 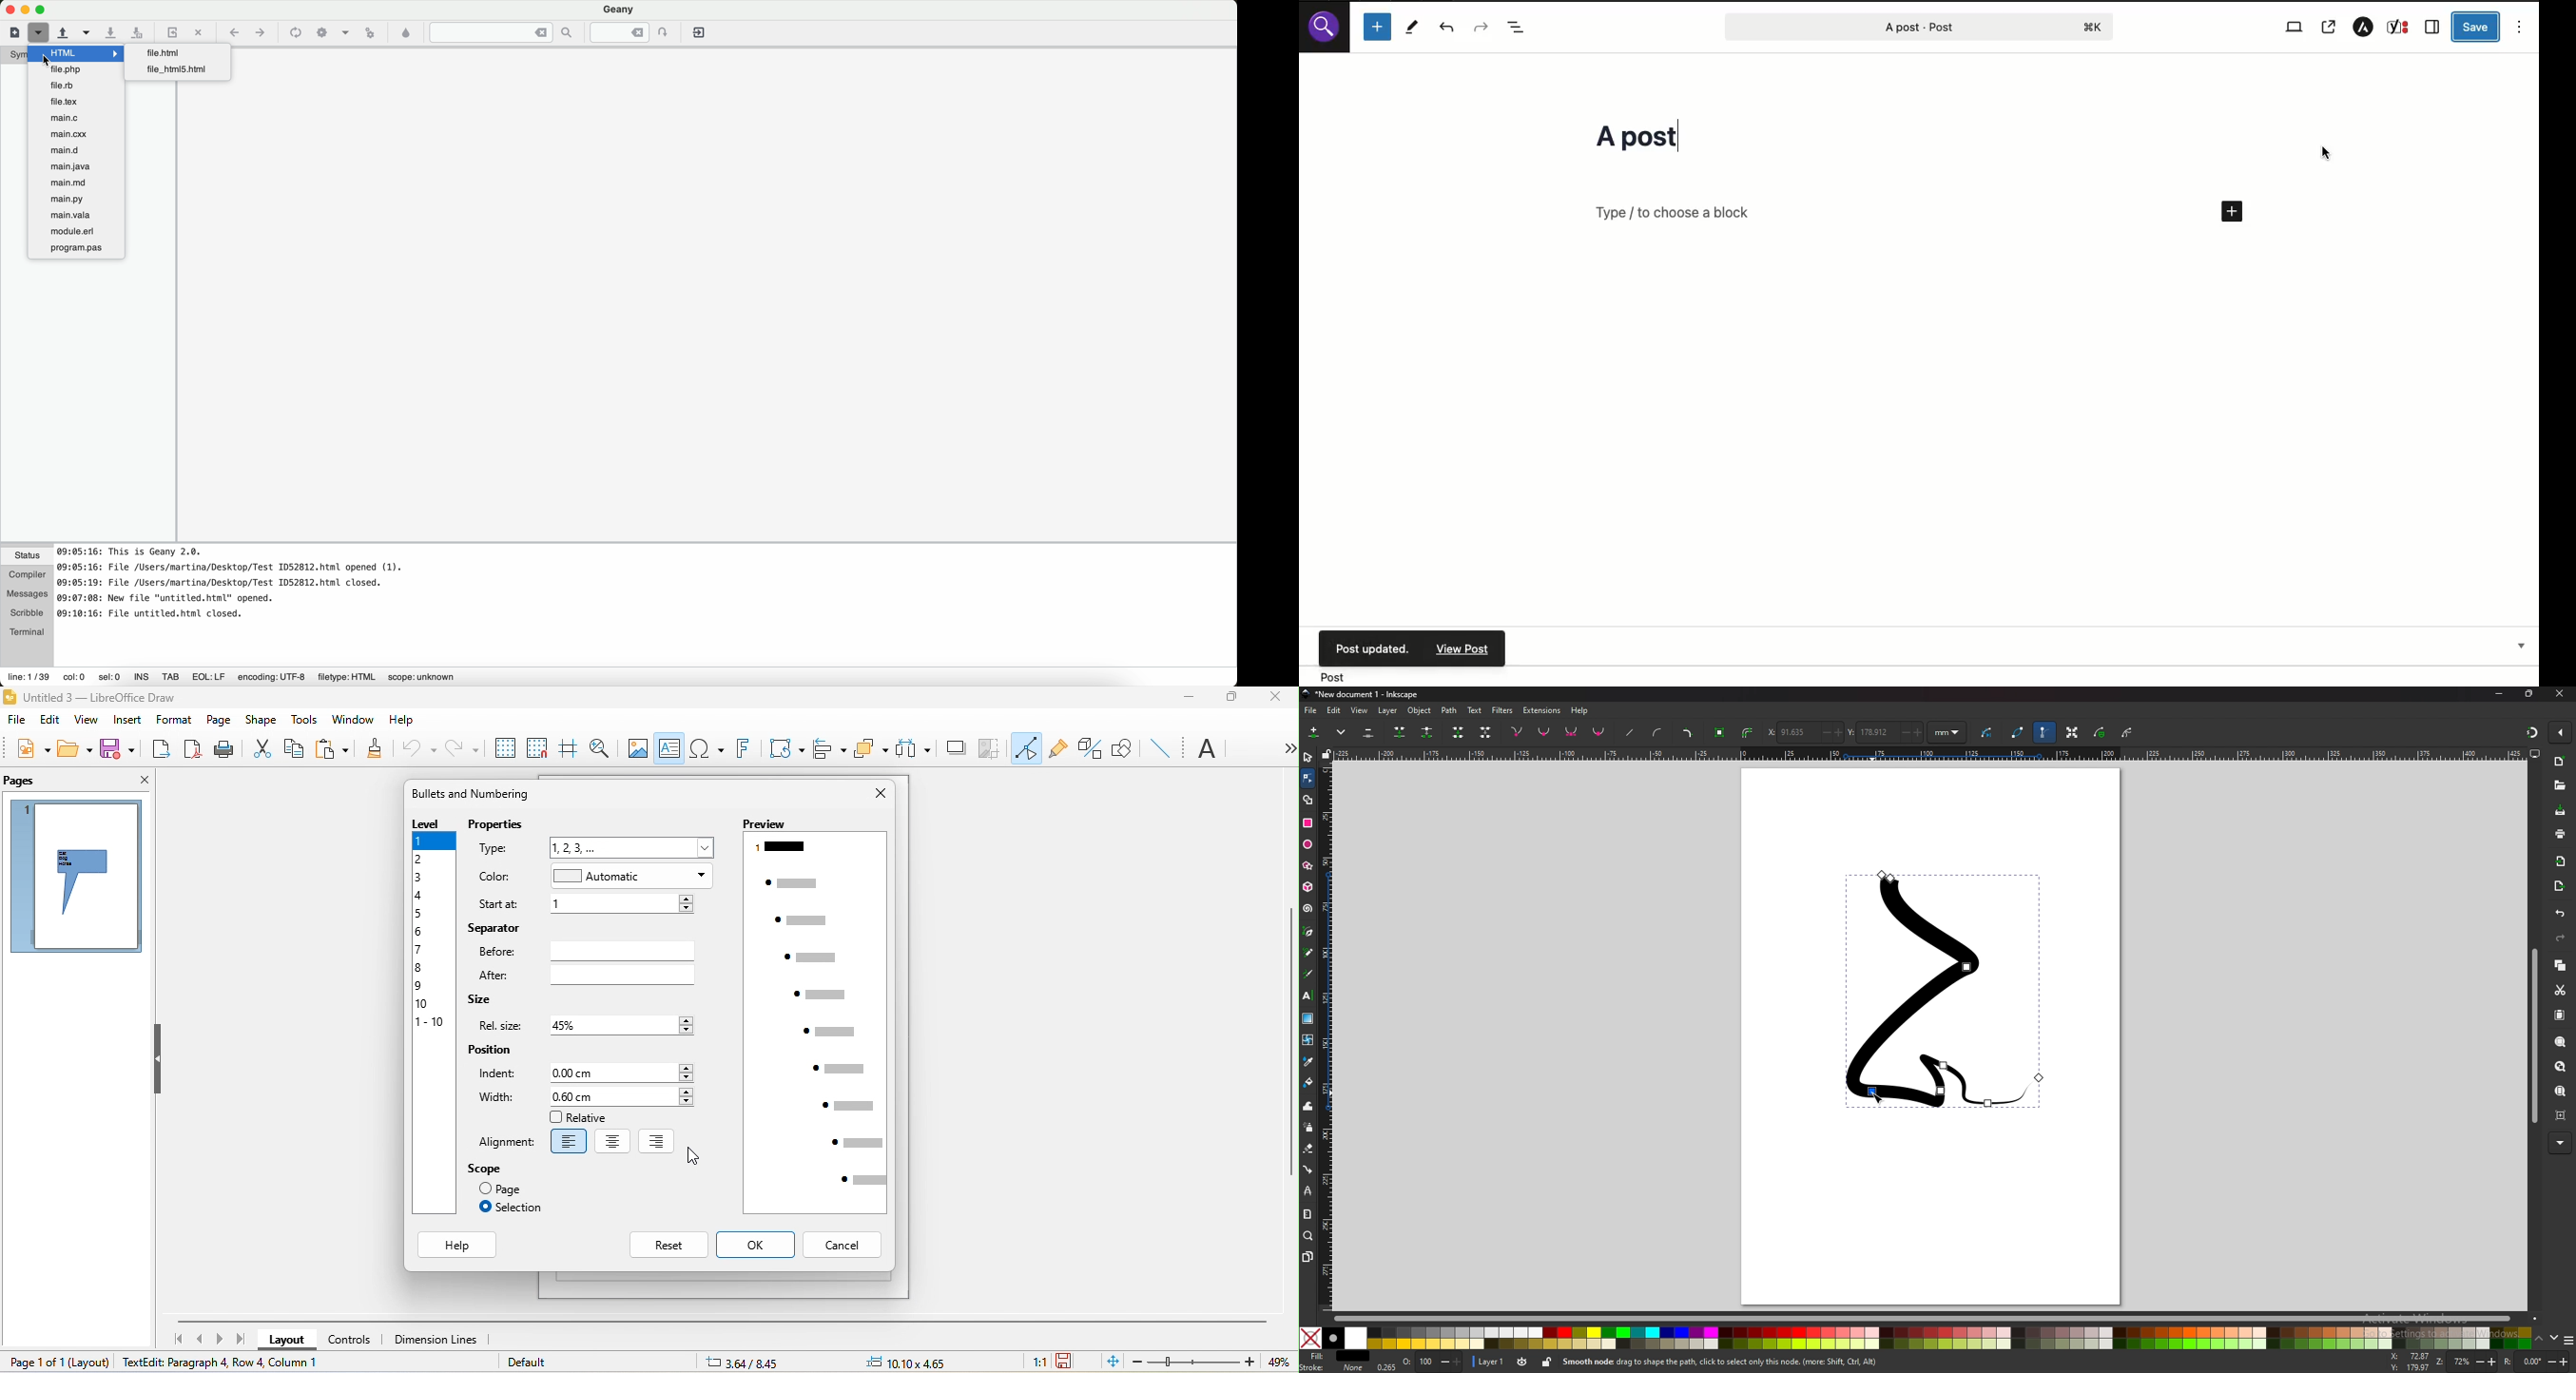 I want to click on close, so click(x=1277, y=701).